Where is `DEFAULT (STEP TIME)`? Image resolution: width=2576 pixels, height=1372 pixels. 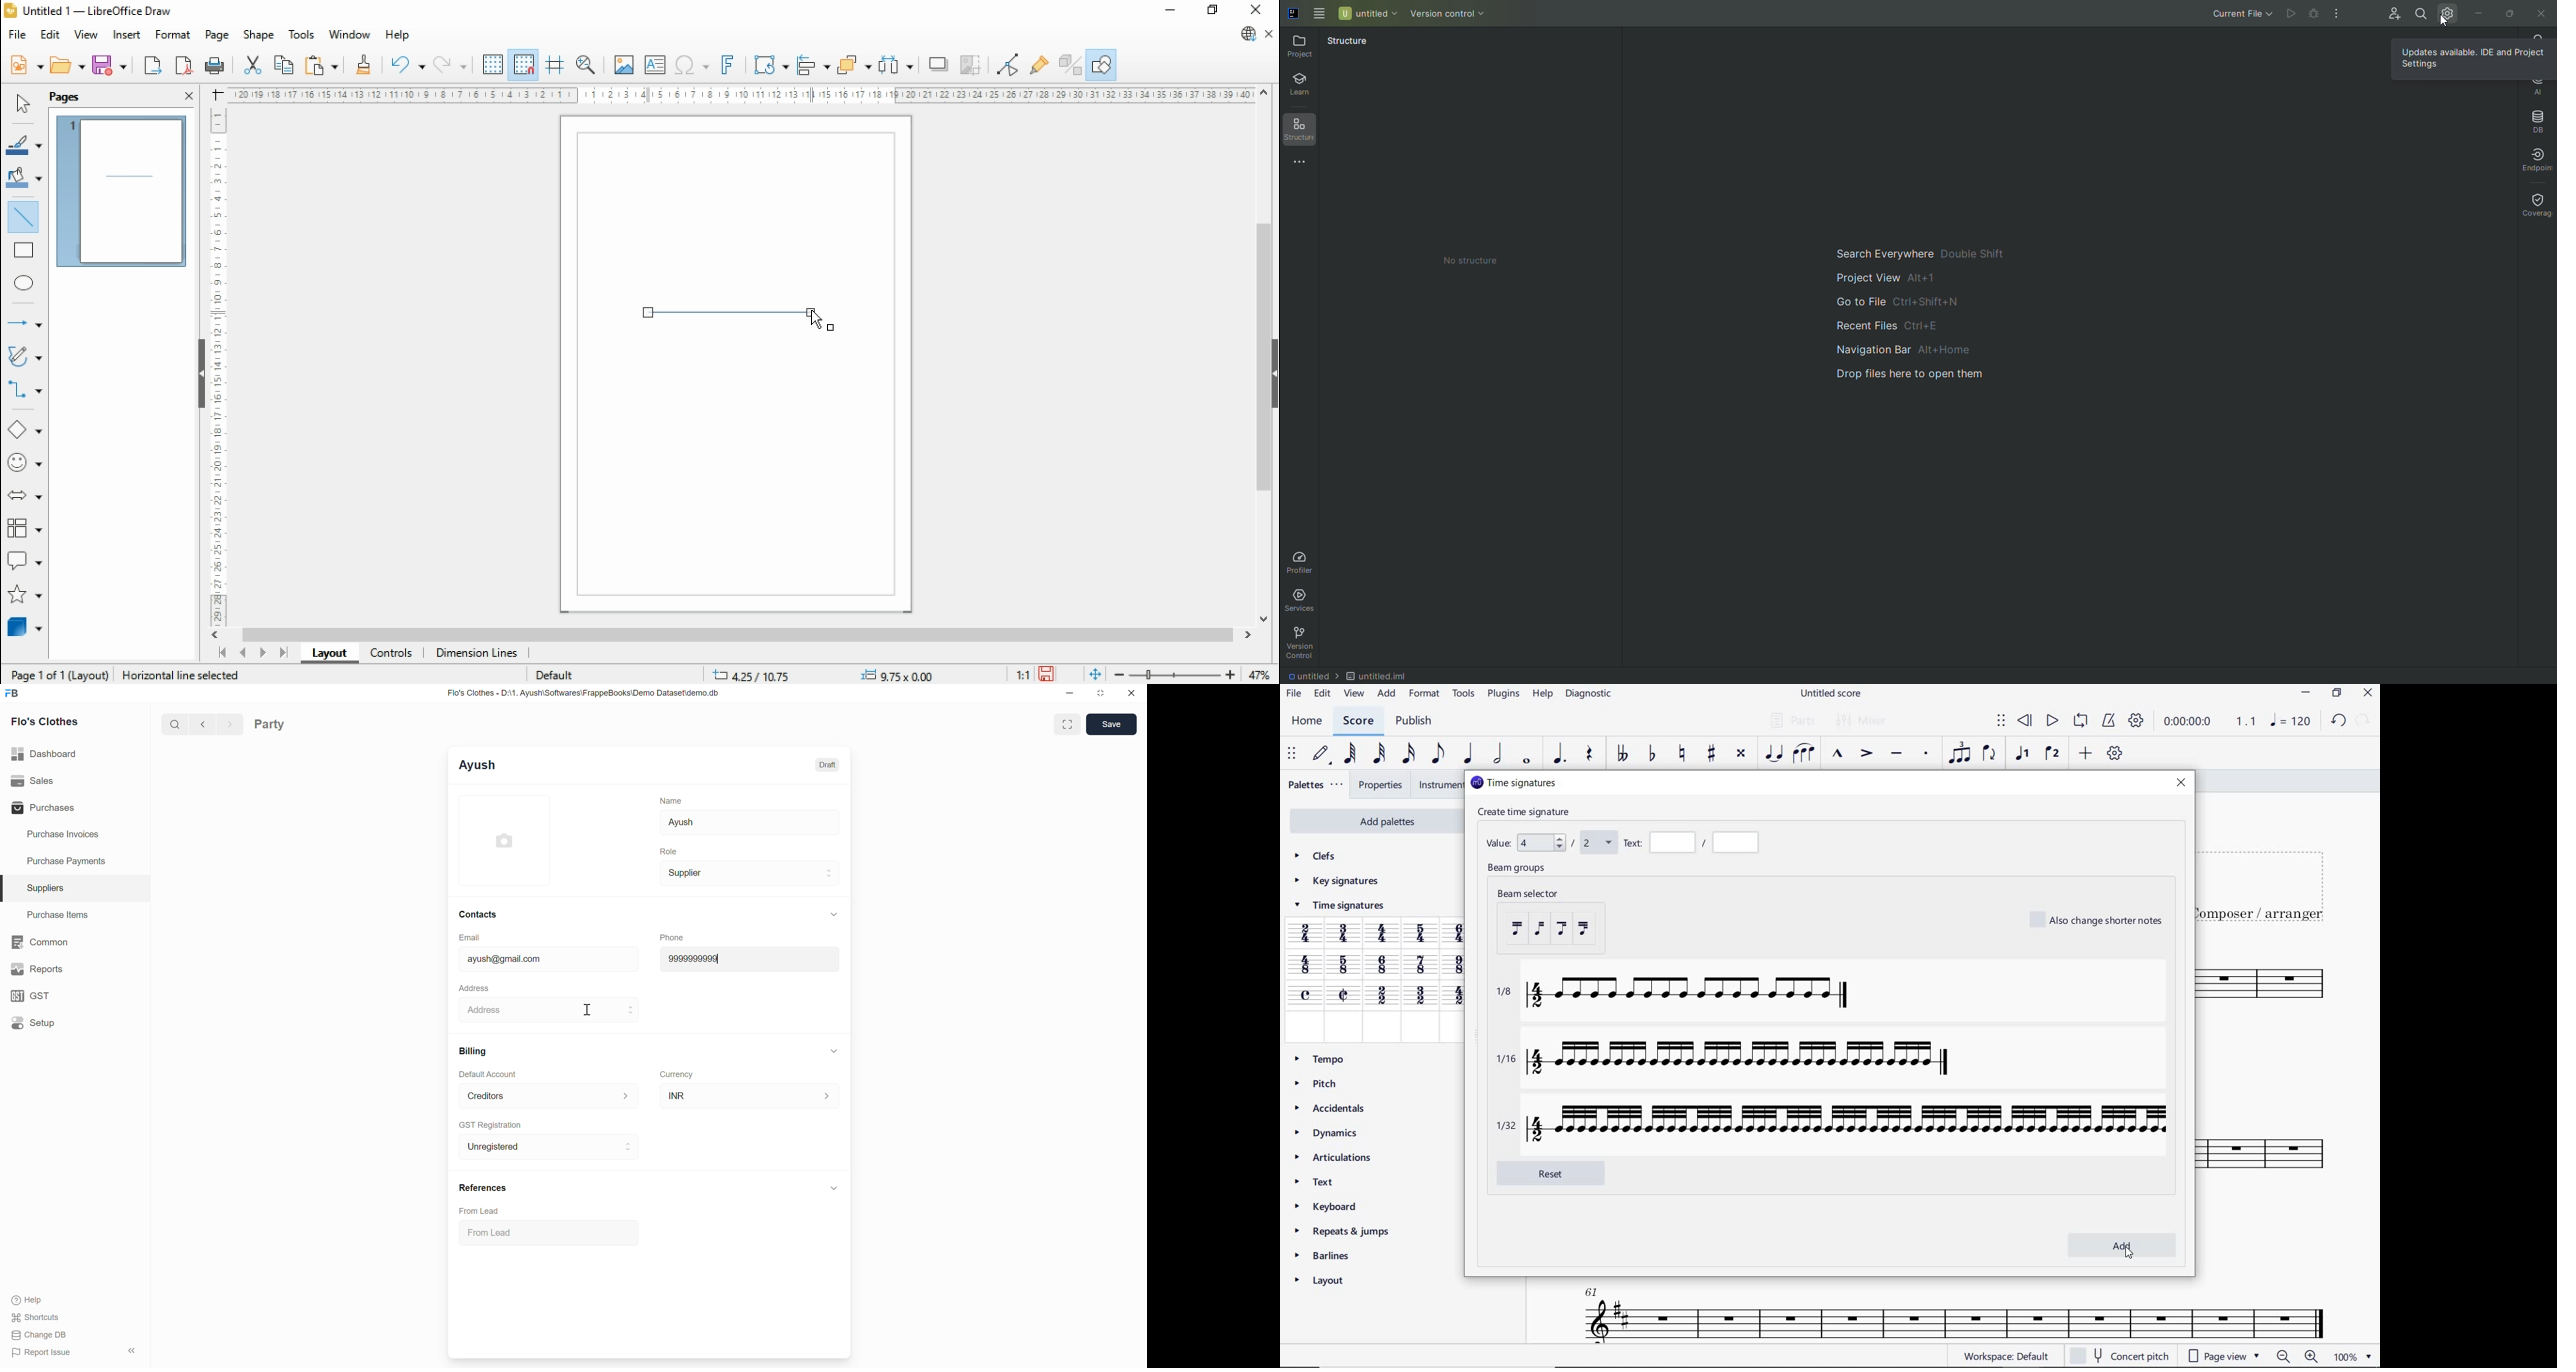
DEFAULT (STEP TIME) is located at coordinates (1321, 754).